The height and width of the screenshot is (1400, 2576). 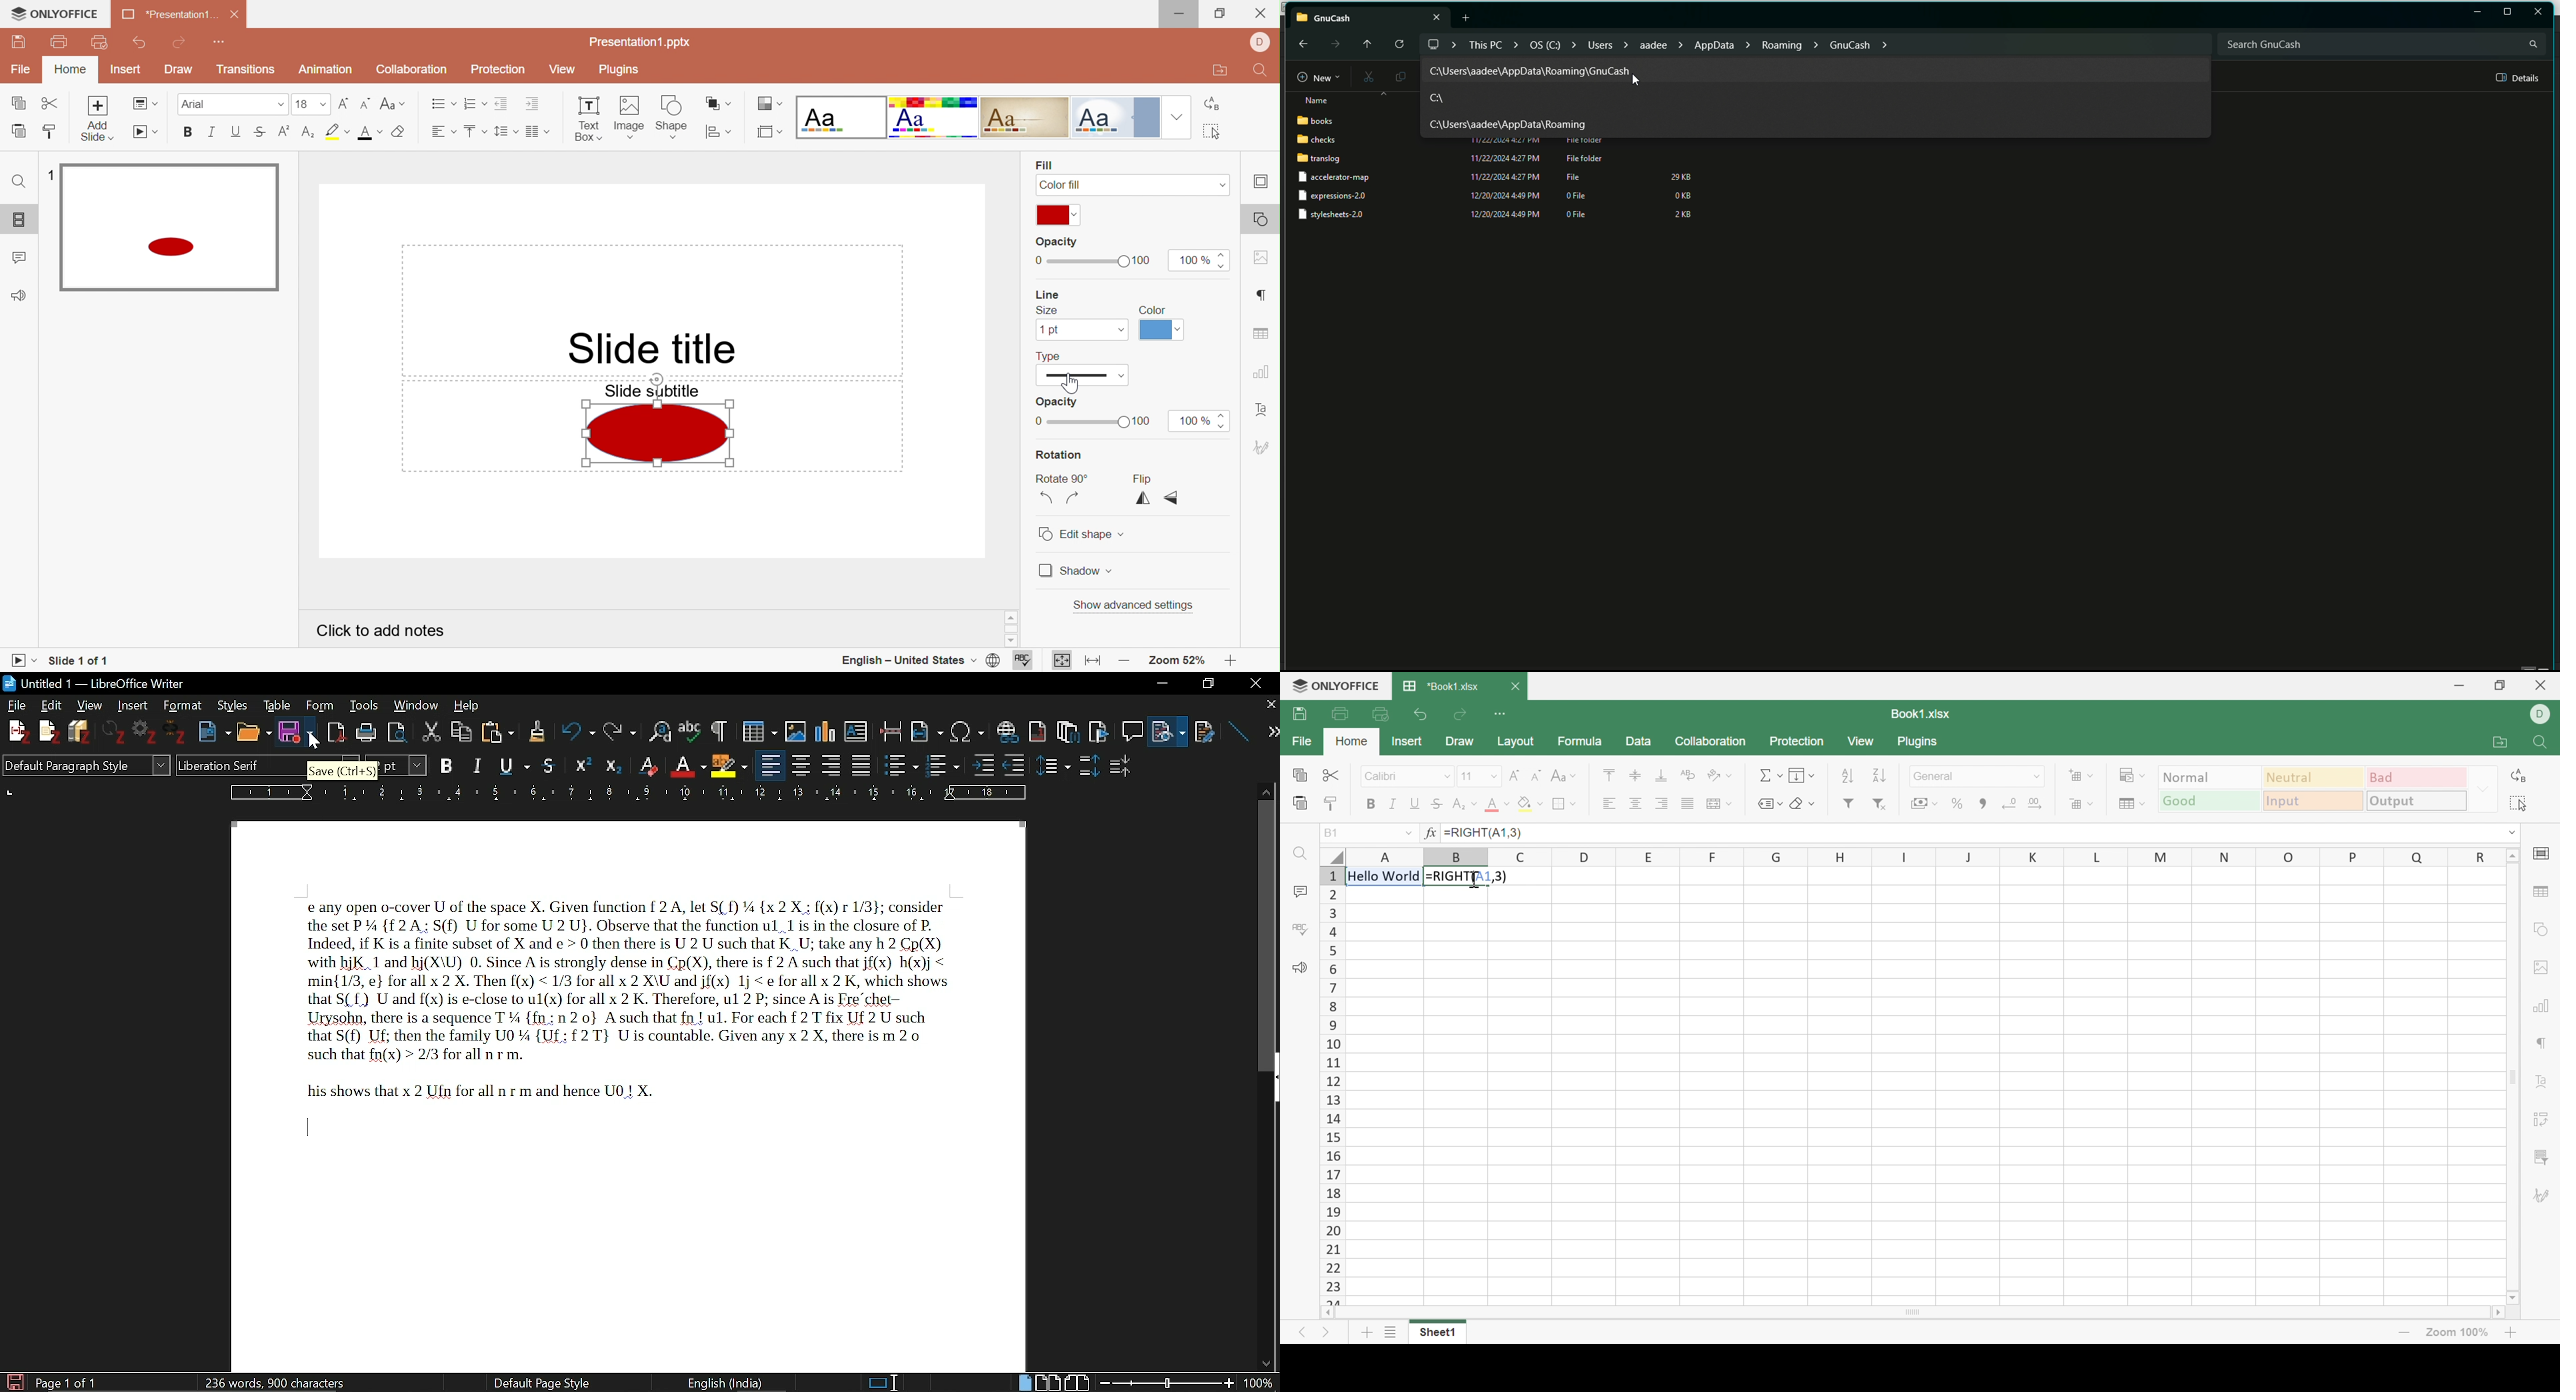 I want to click on LibewOffice Writer, so click(x=9, y=682).